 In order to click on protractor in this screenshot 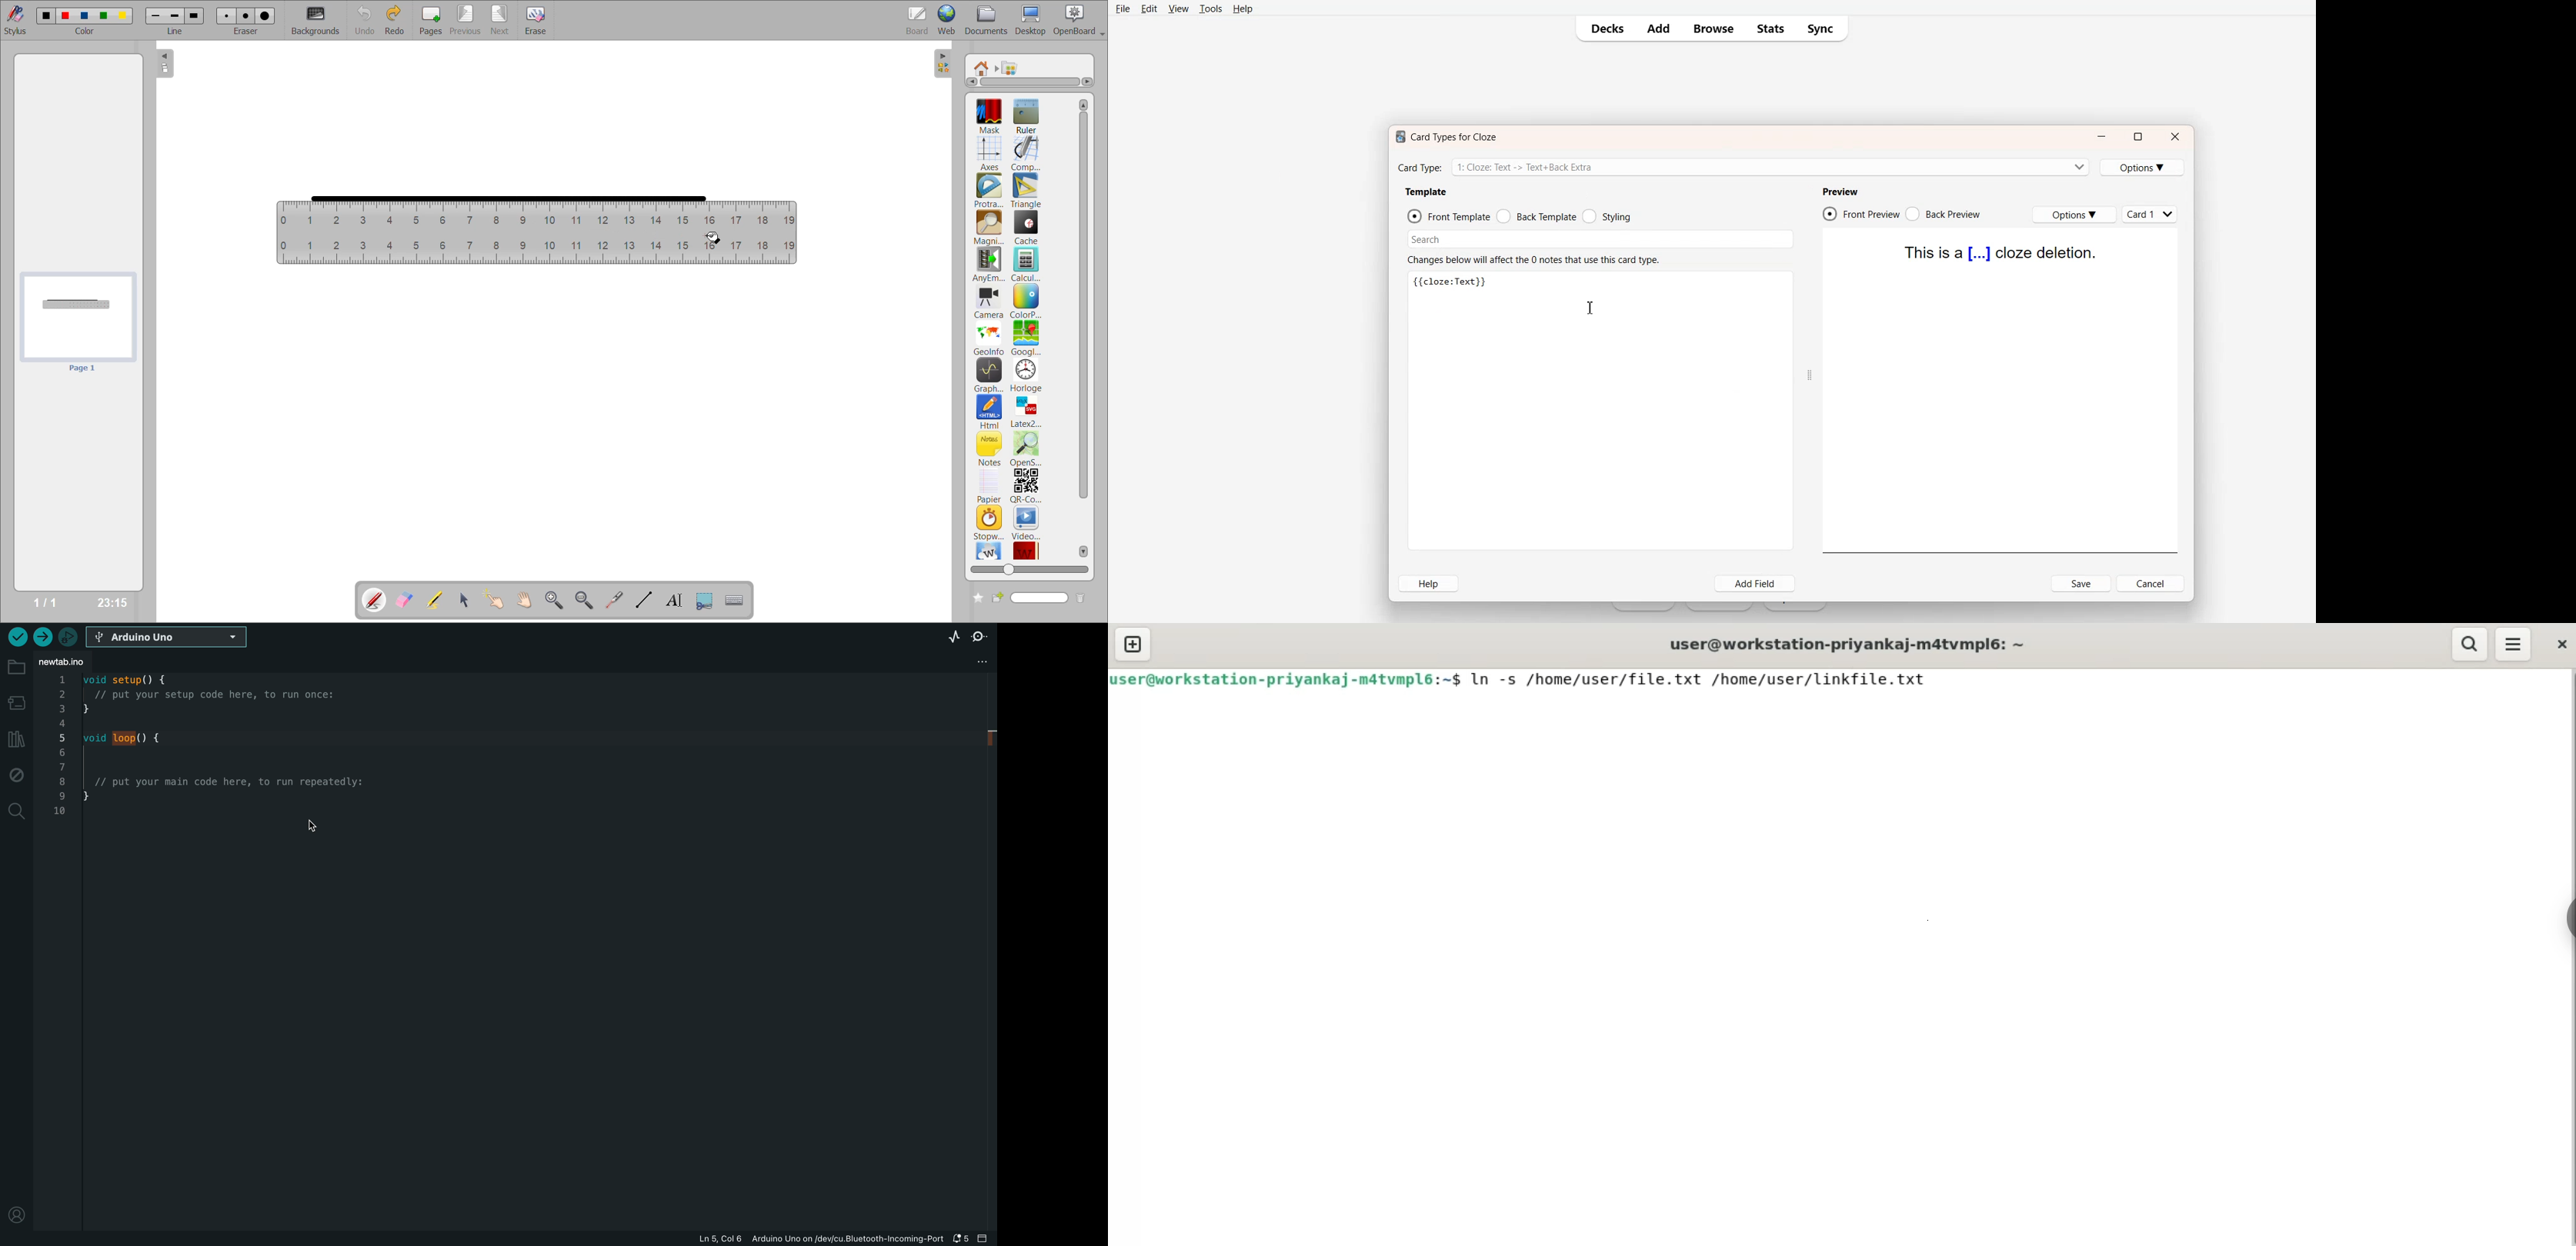, I will do `click(989, 192)`.